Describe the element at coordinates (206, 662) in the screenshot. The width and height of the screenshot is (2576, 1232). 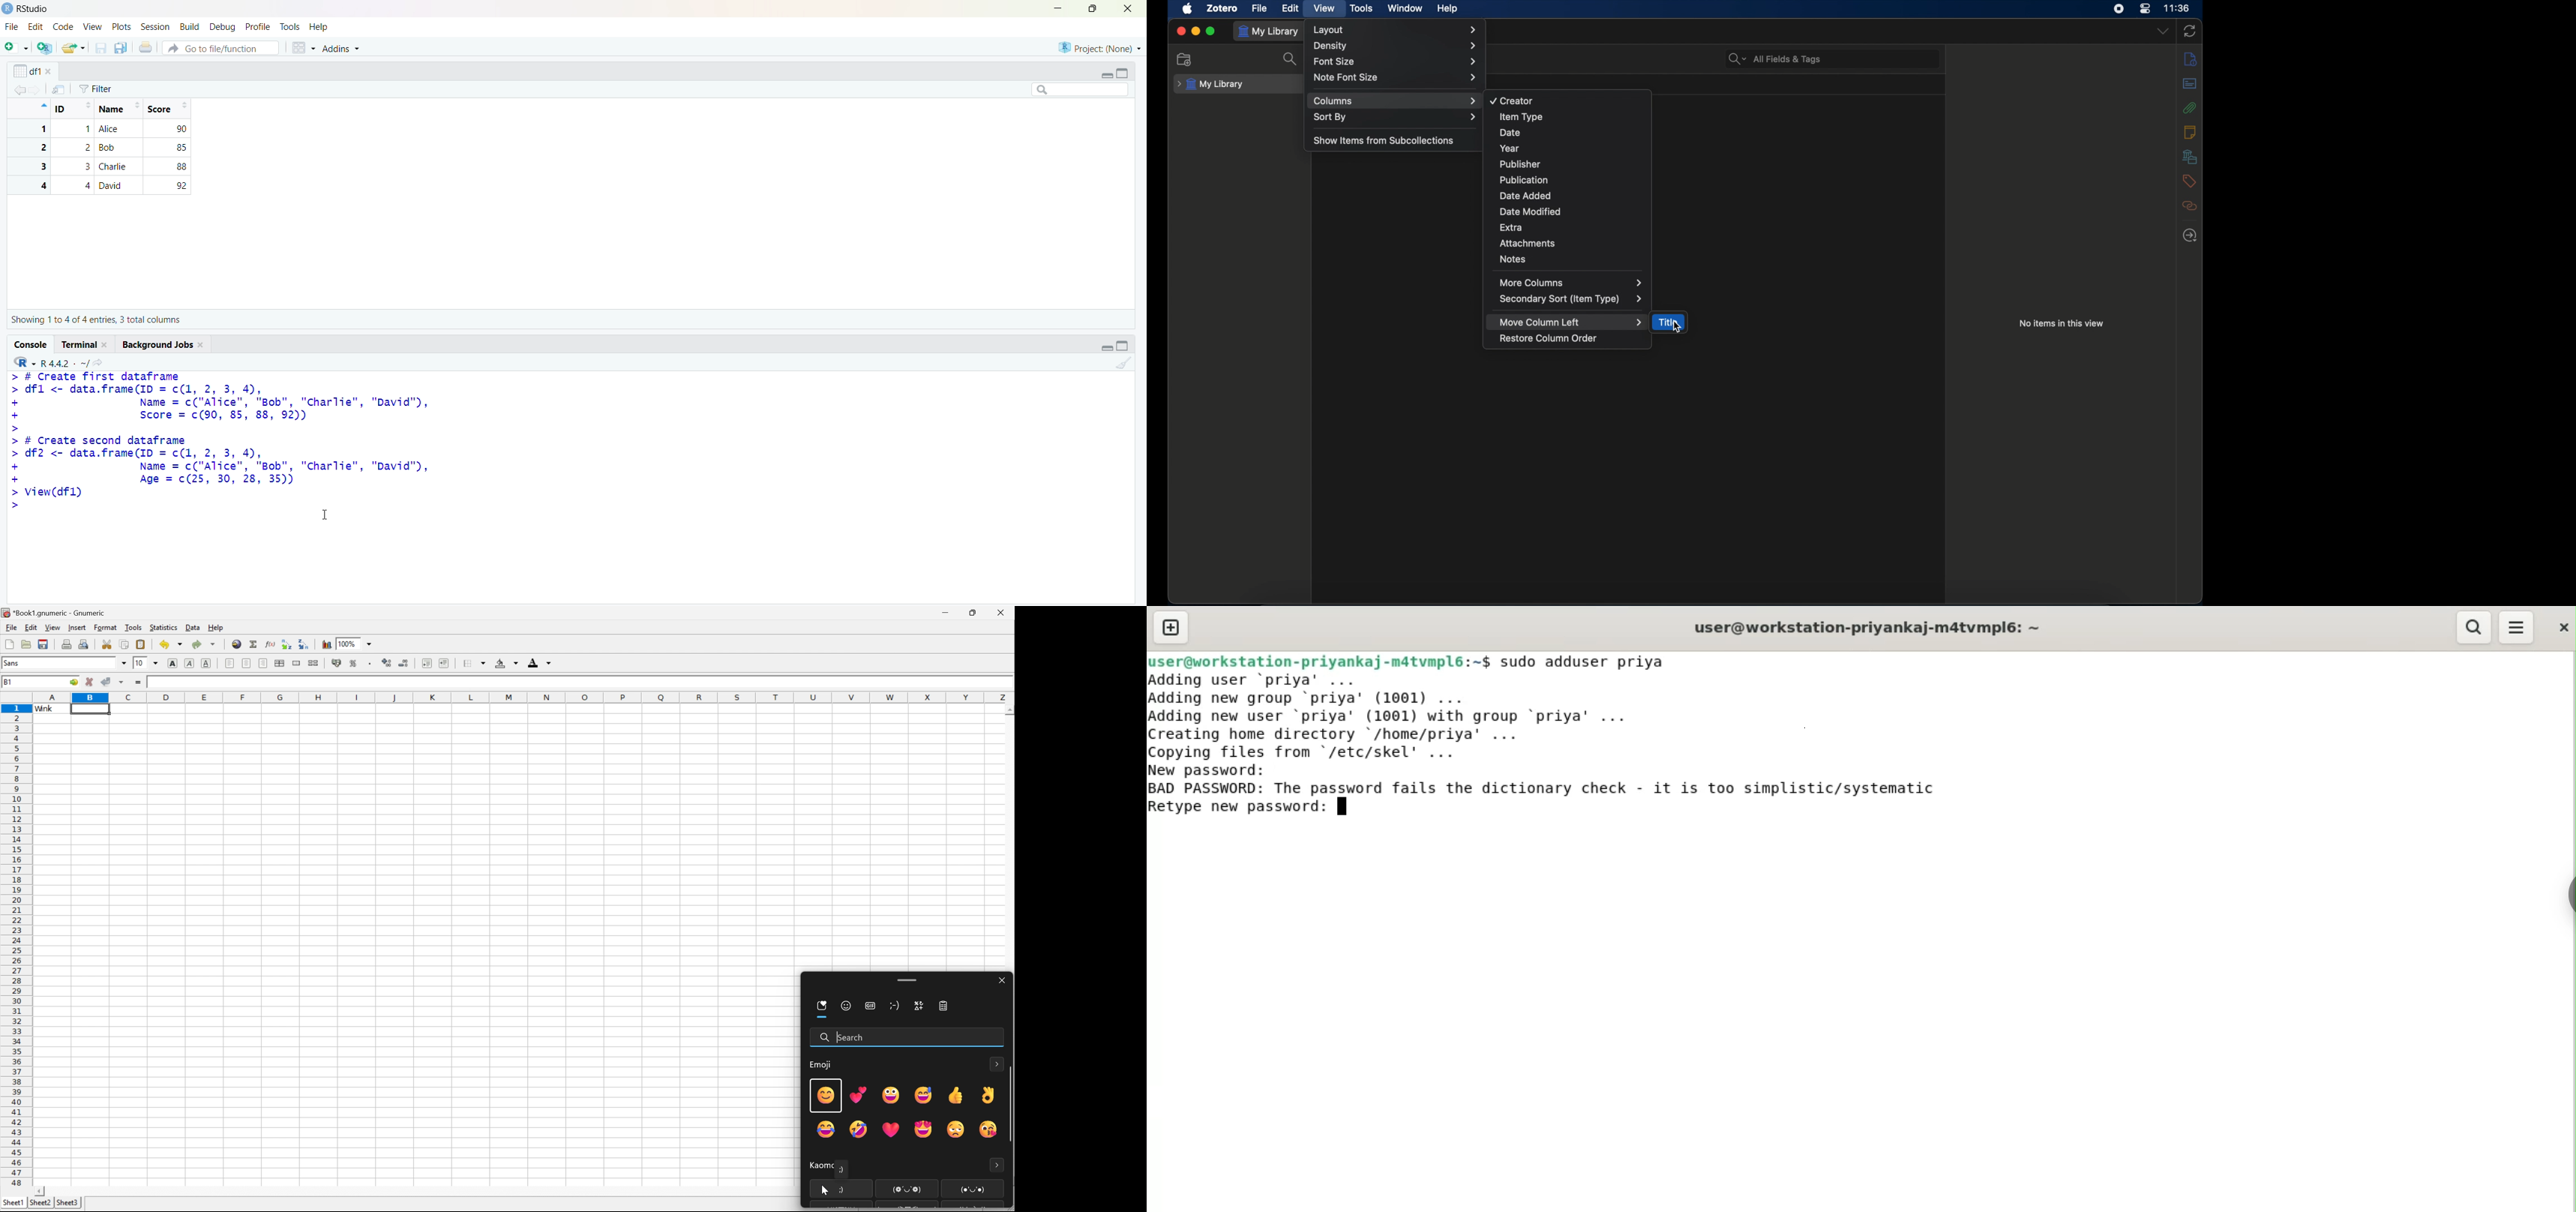
I see `underline` at that location.